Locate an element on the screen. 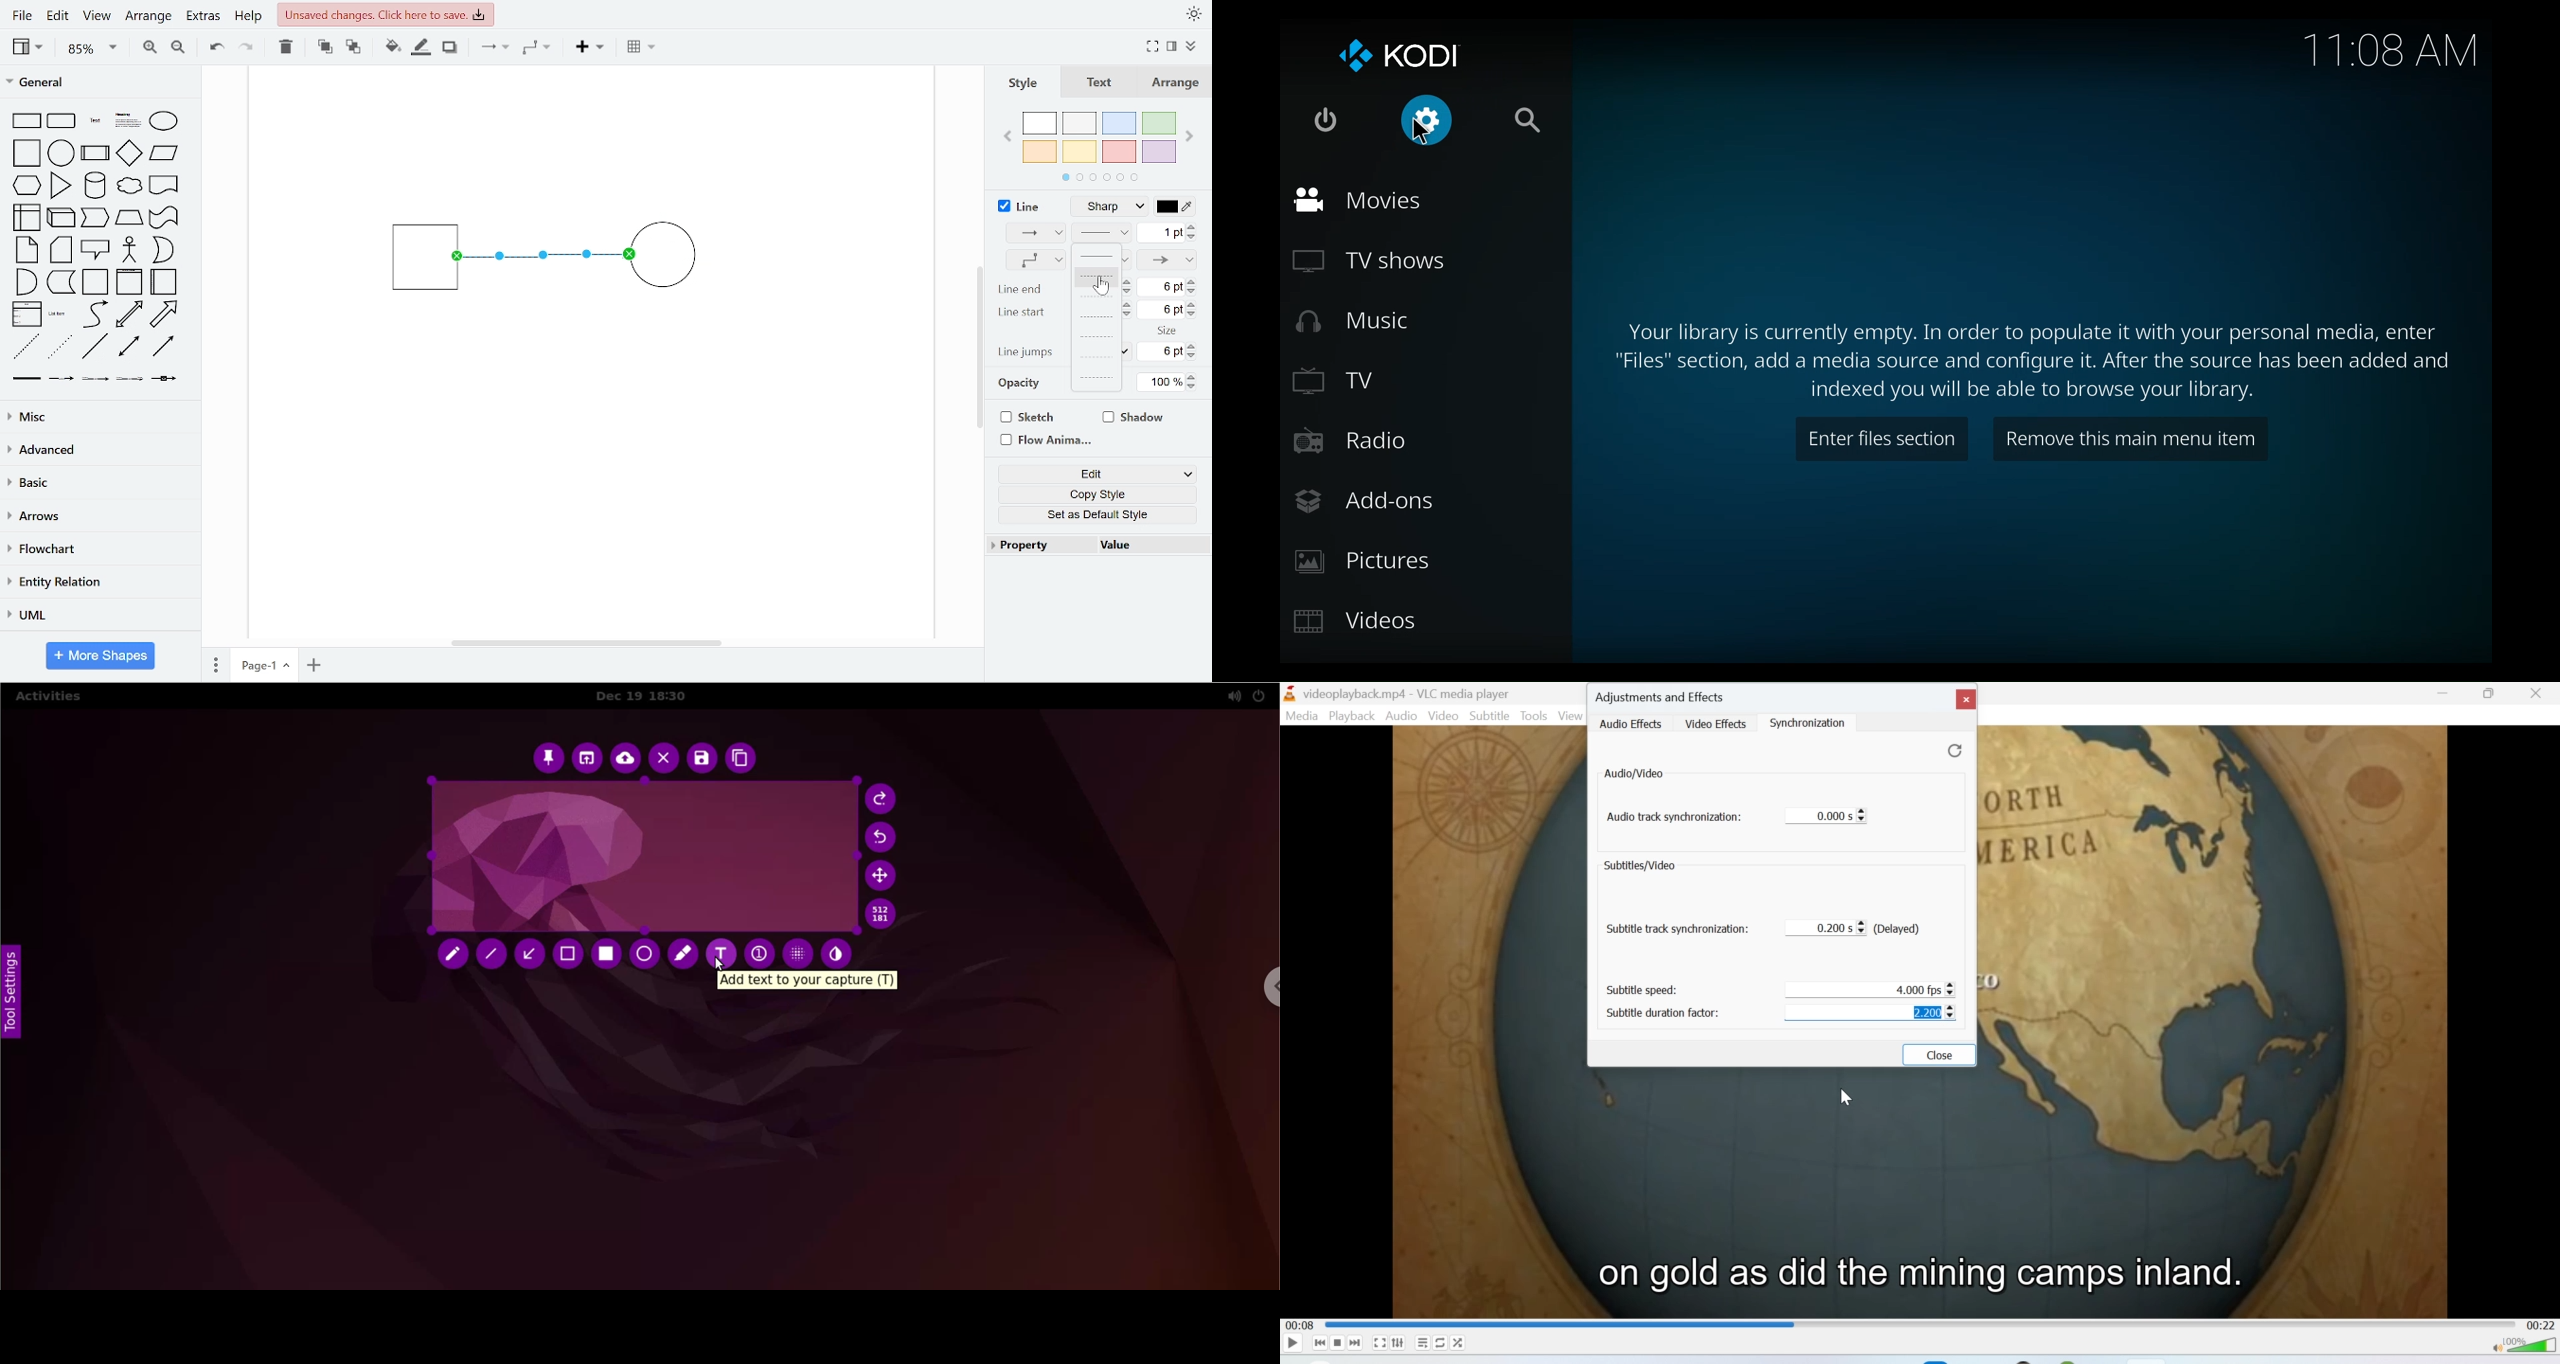 The image size is (2576, 1372). sketch is located at coordinates (1025, 418).